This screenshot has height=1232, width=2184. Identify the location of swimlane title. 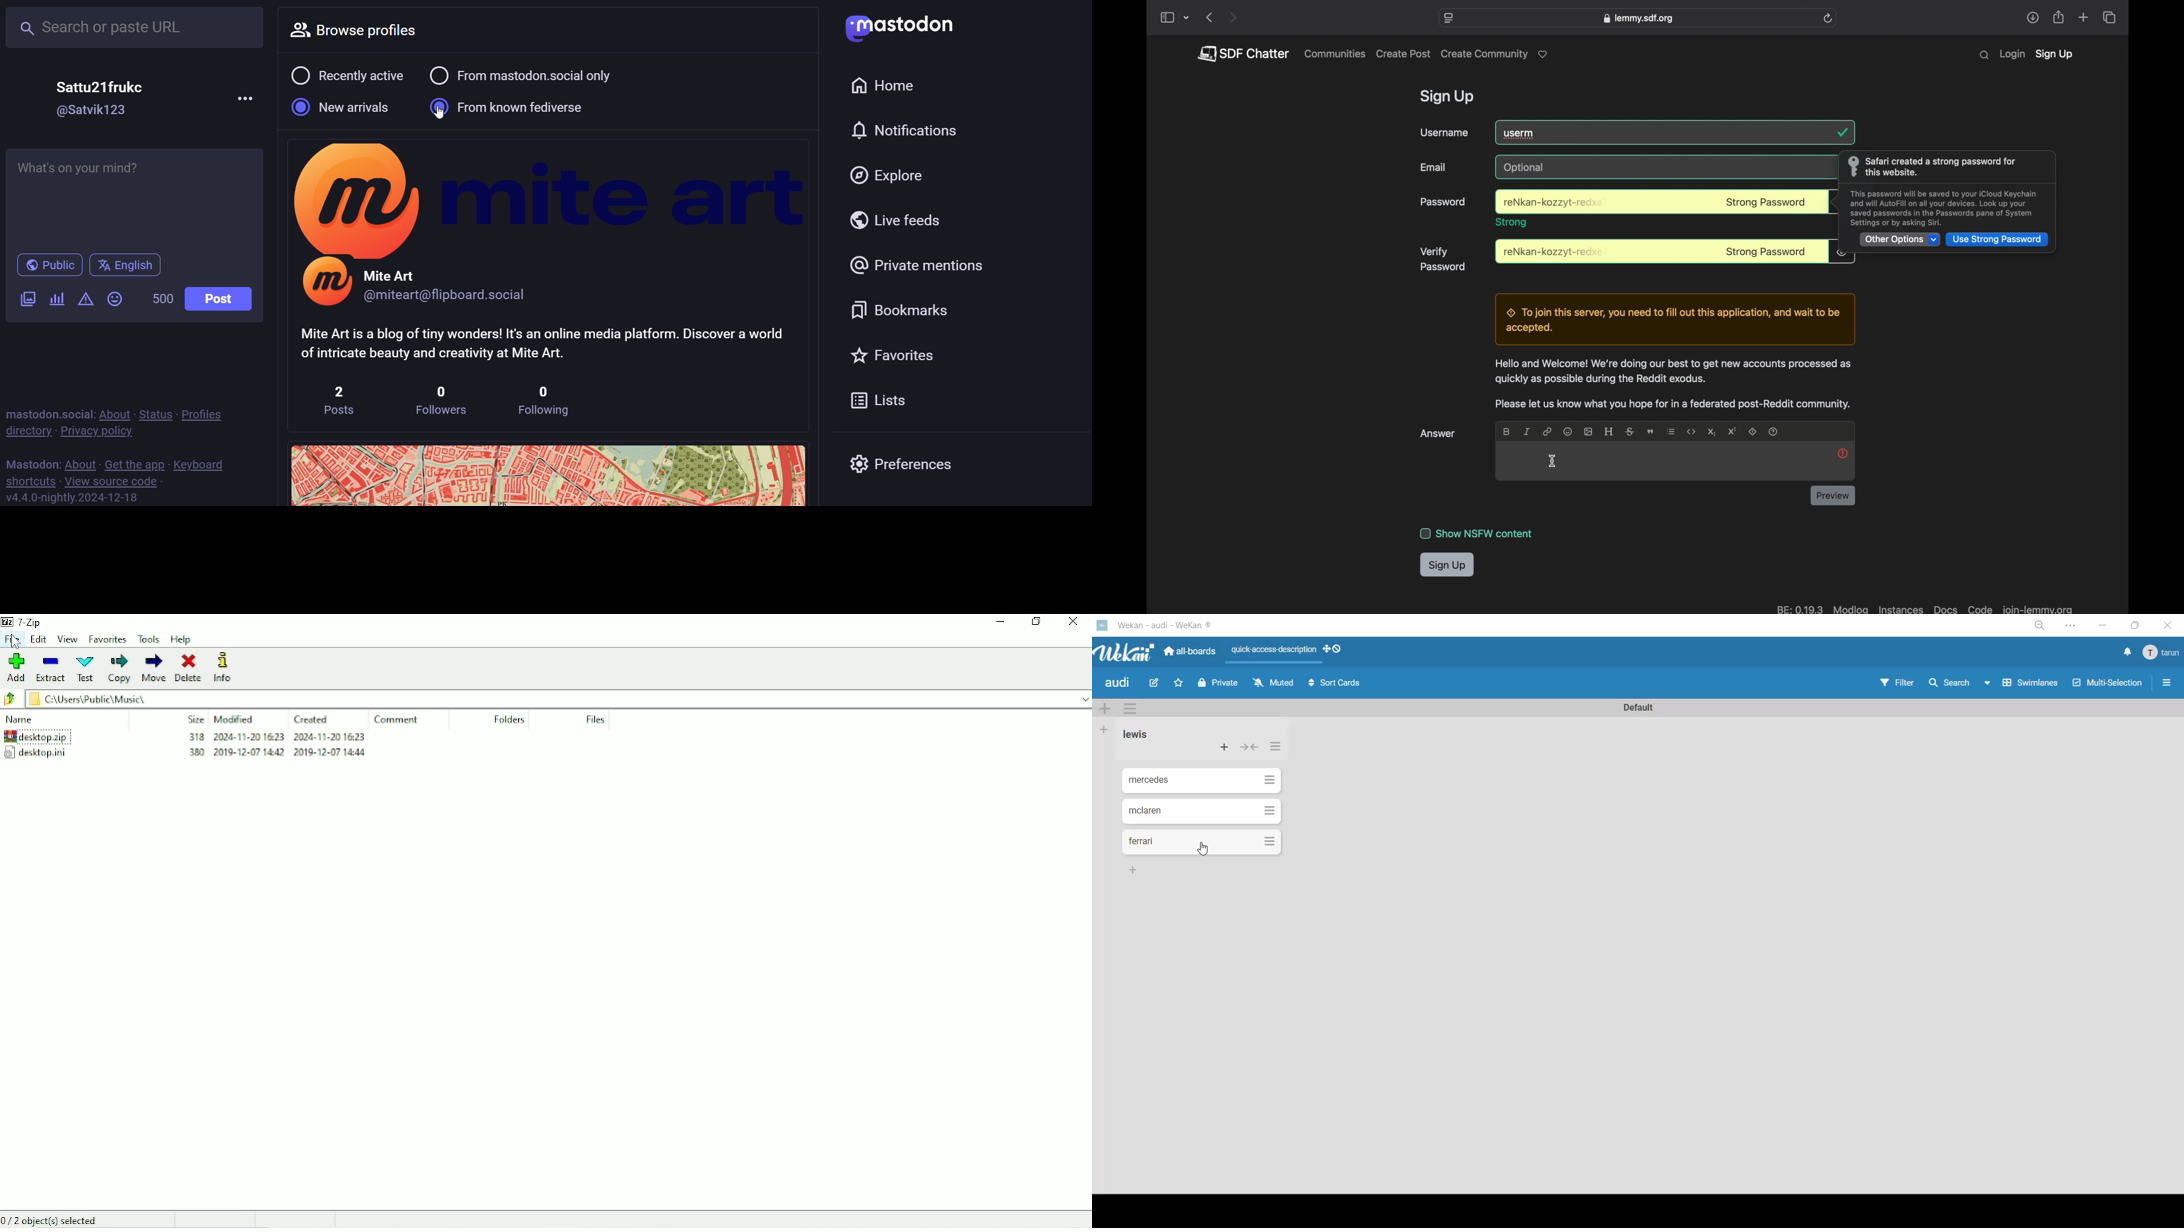
(1644, 708).